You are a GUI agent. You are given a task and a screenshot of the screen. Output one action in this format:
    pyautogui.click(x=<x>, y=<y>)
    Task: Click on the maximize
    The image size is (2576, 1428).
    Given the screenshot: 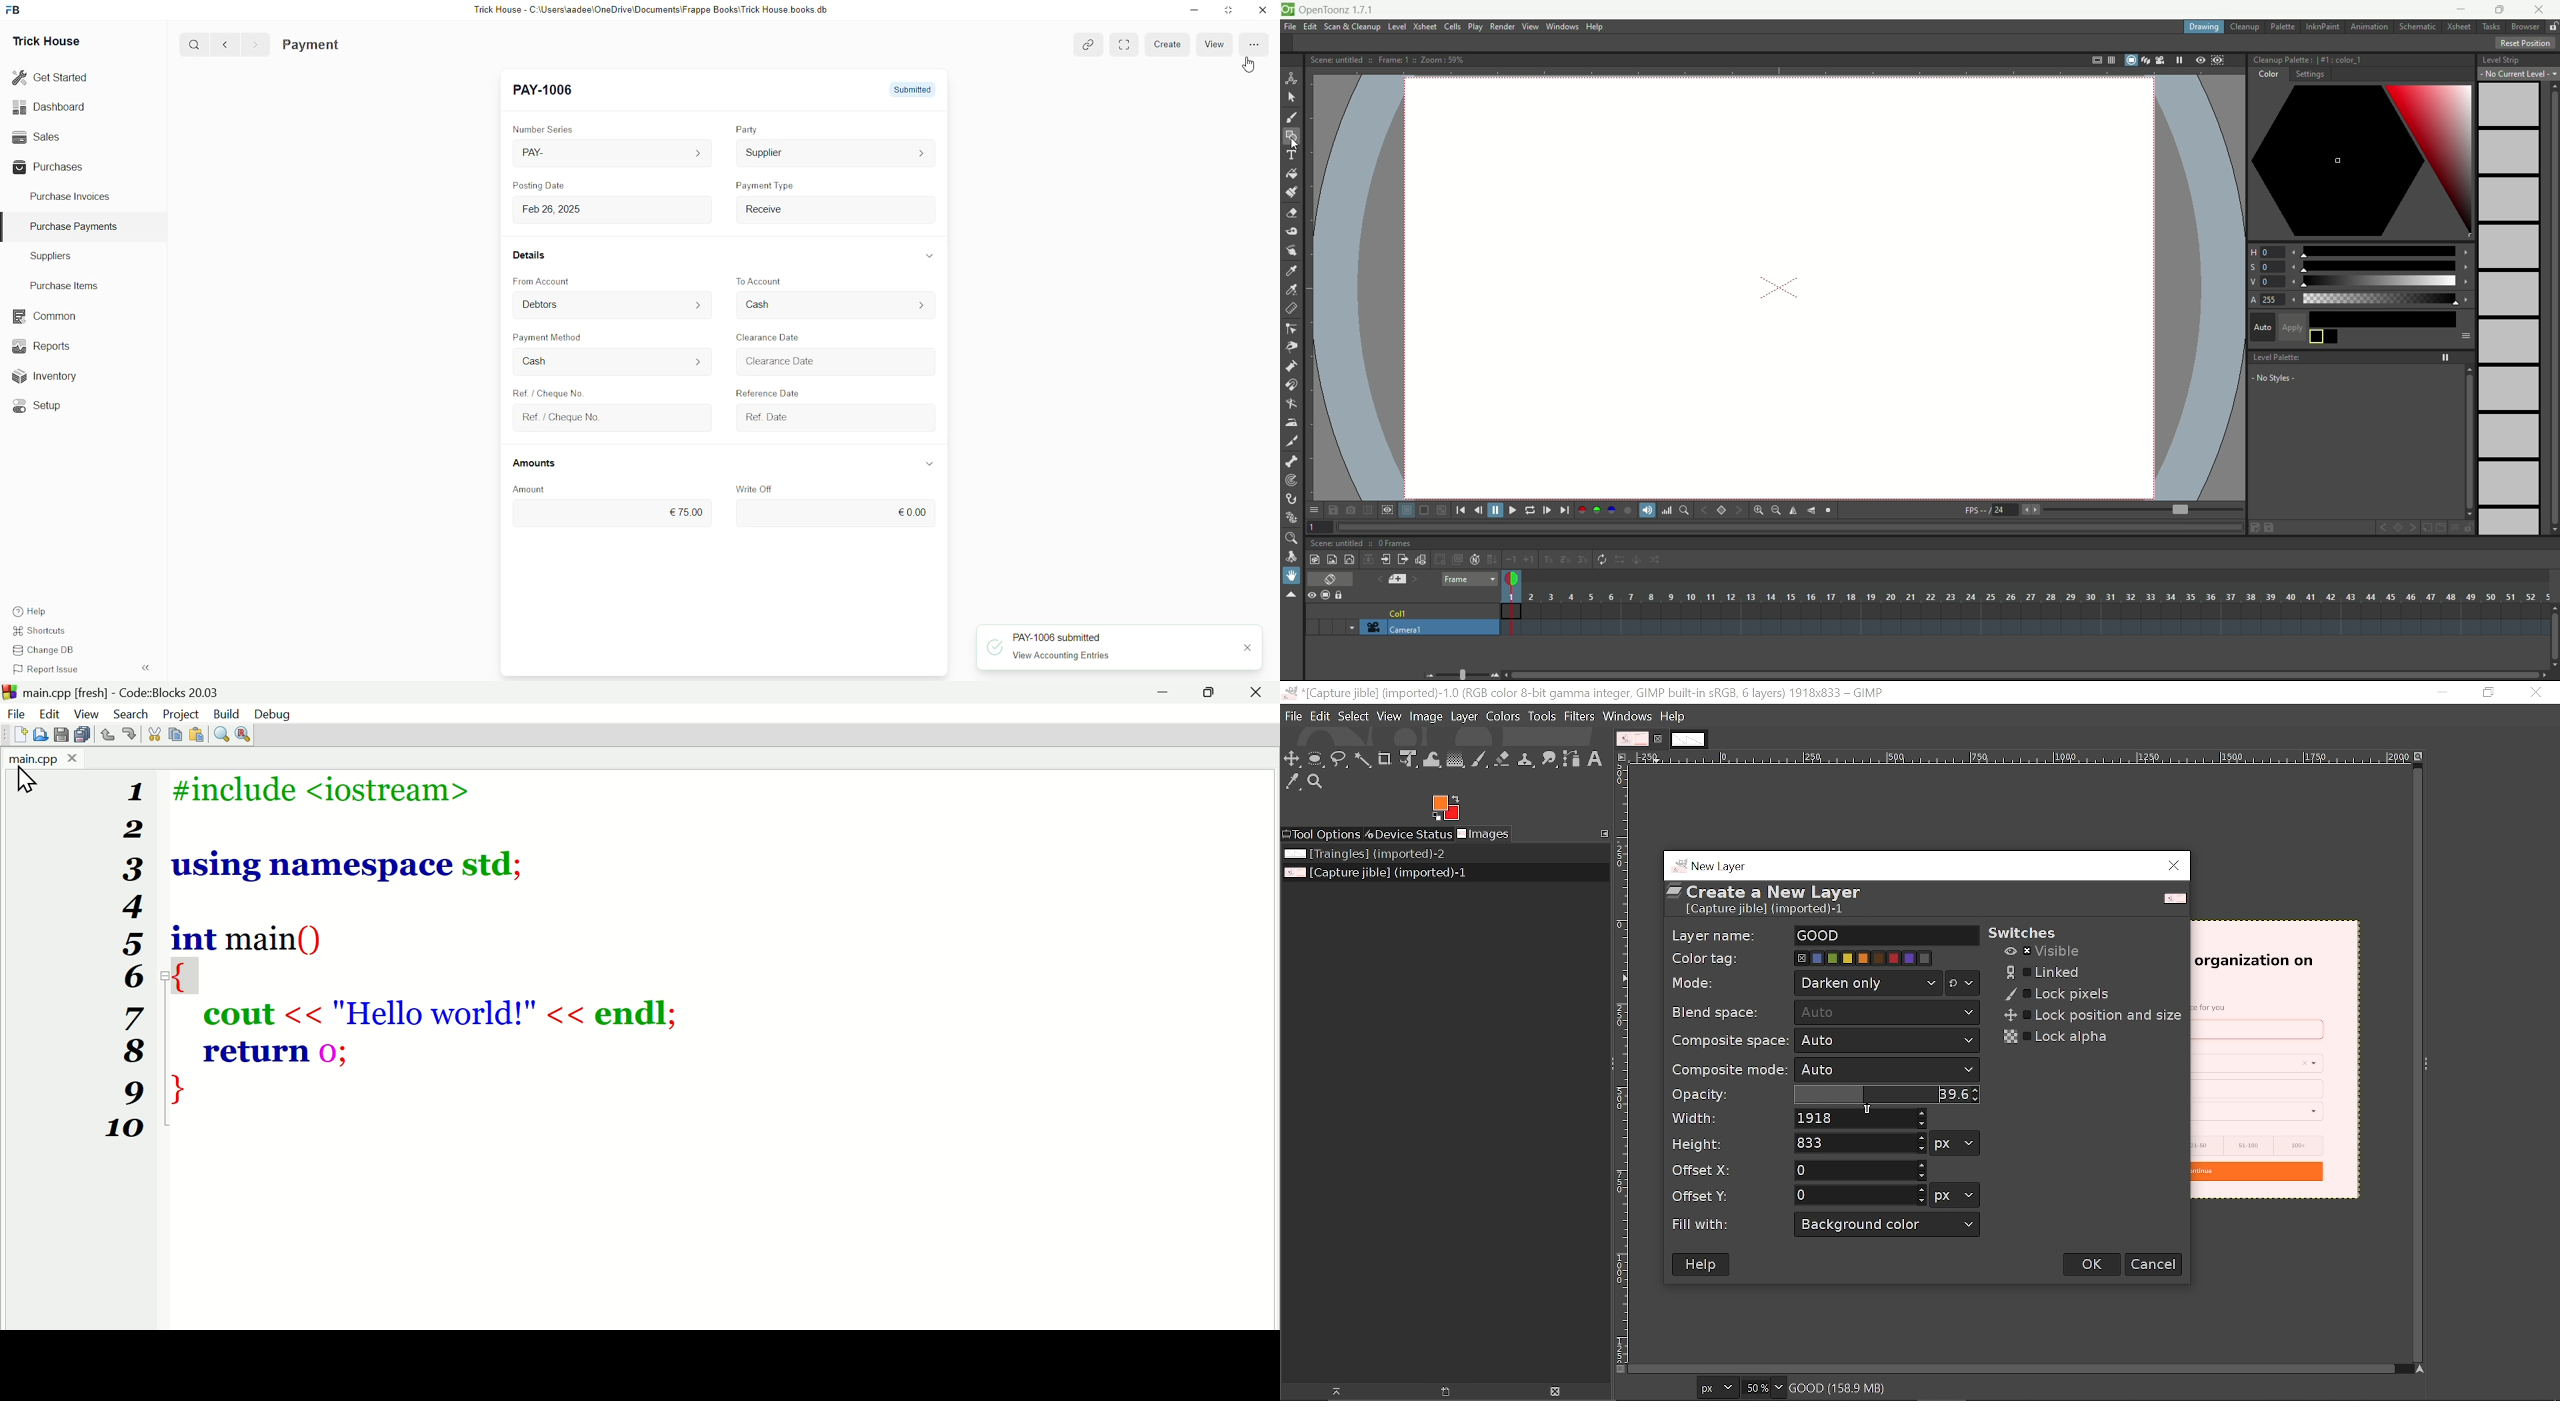 What is the action you would take?
    pyautogui.click(x=2500, y=11)
    